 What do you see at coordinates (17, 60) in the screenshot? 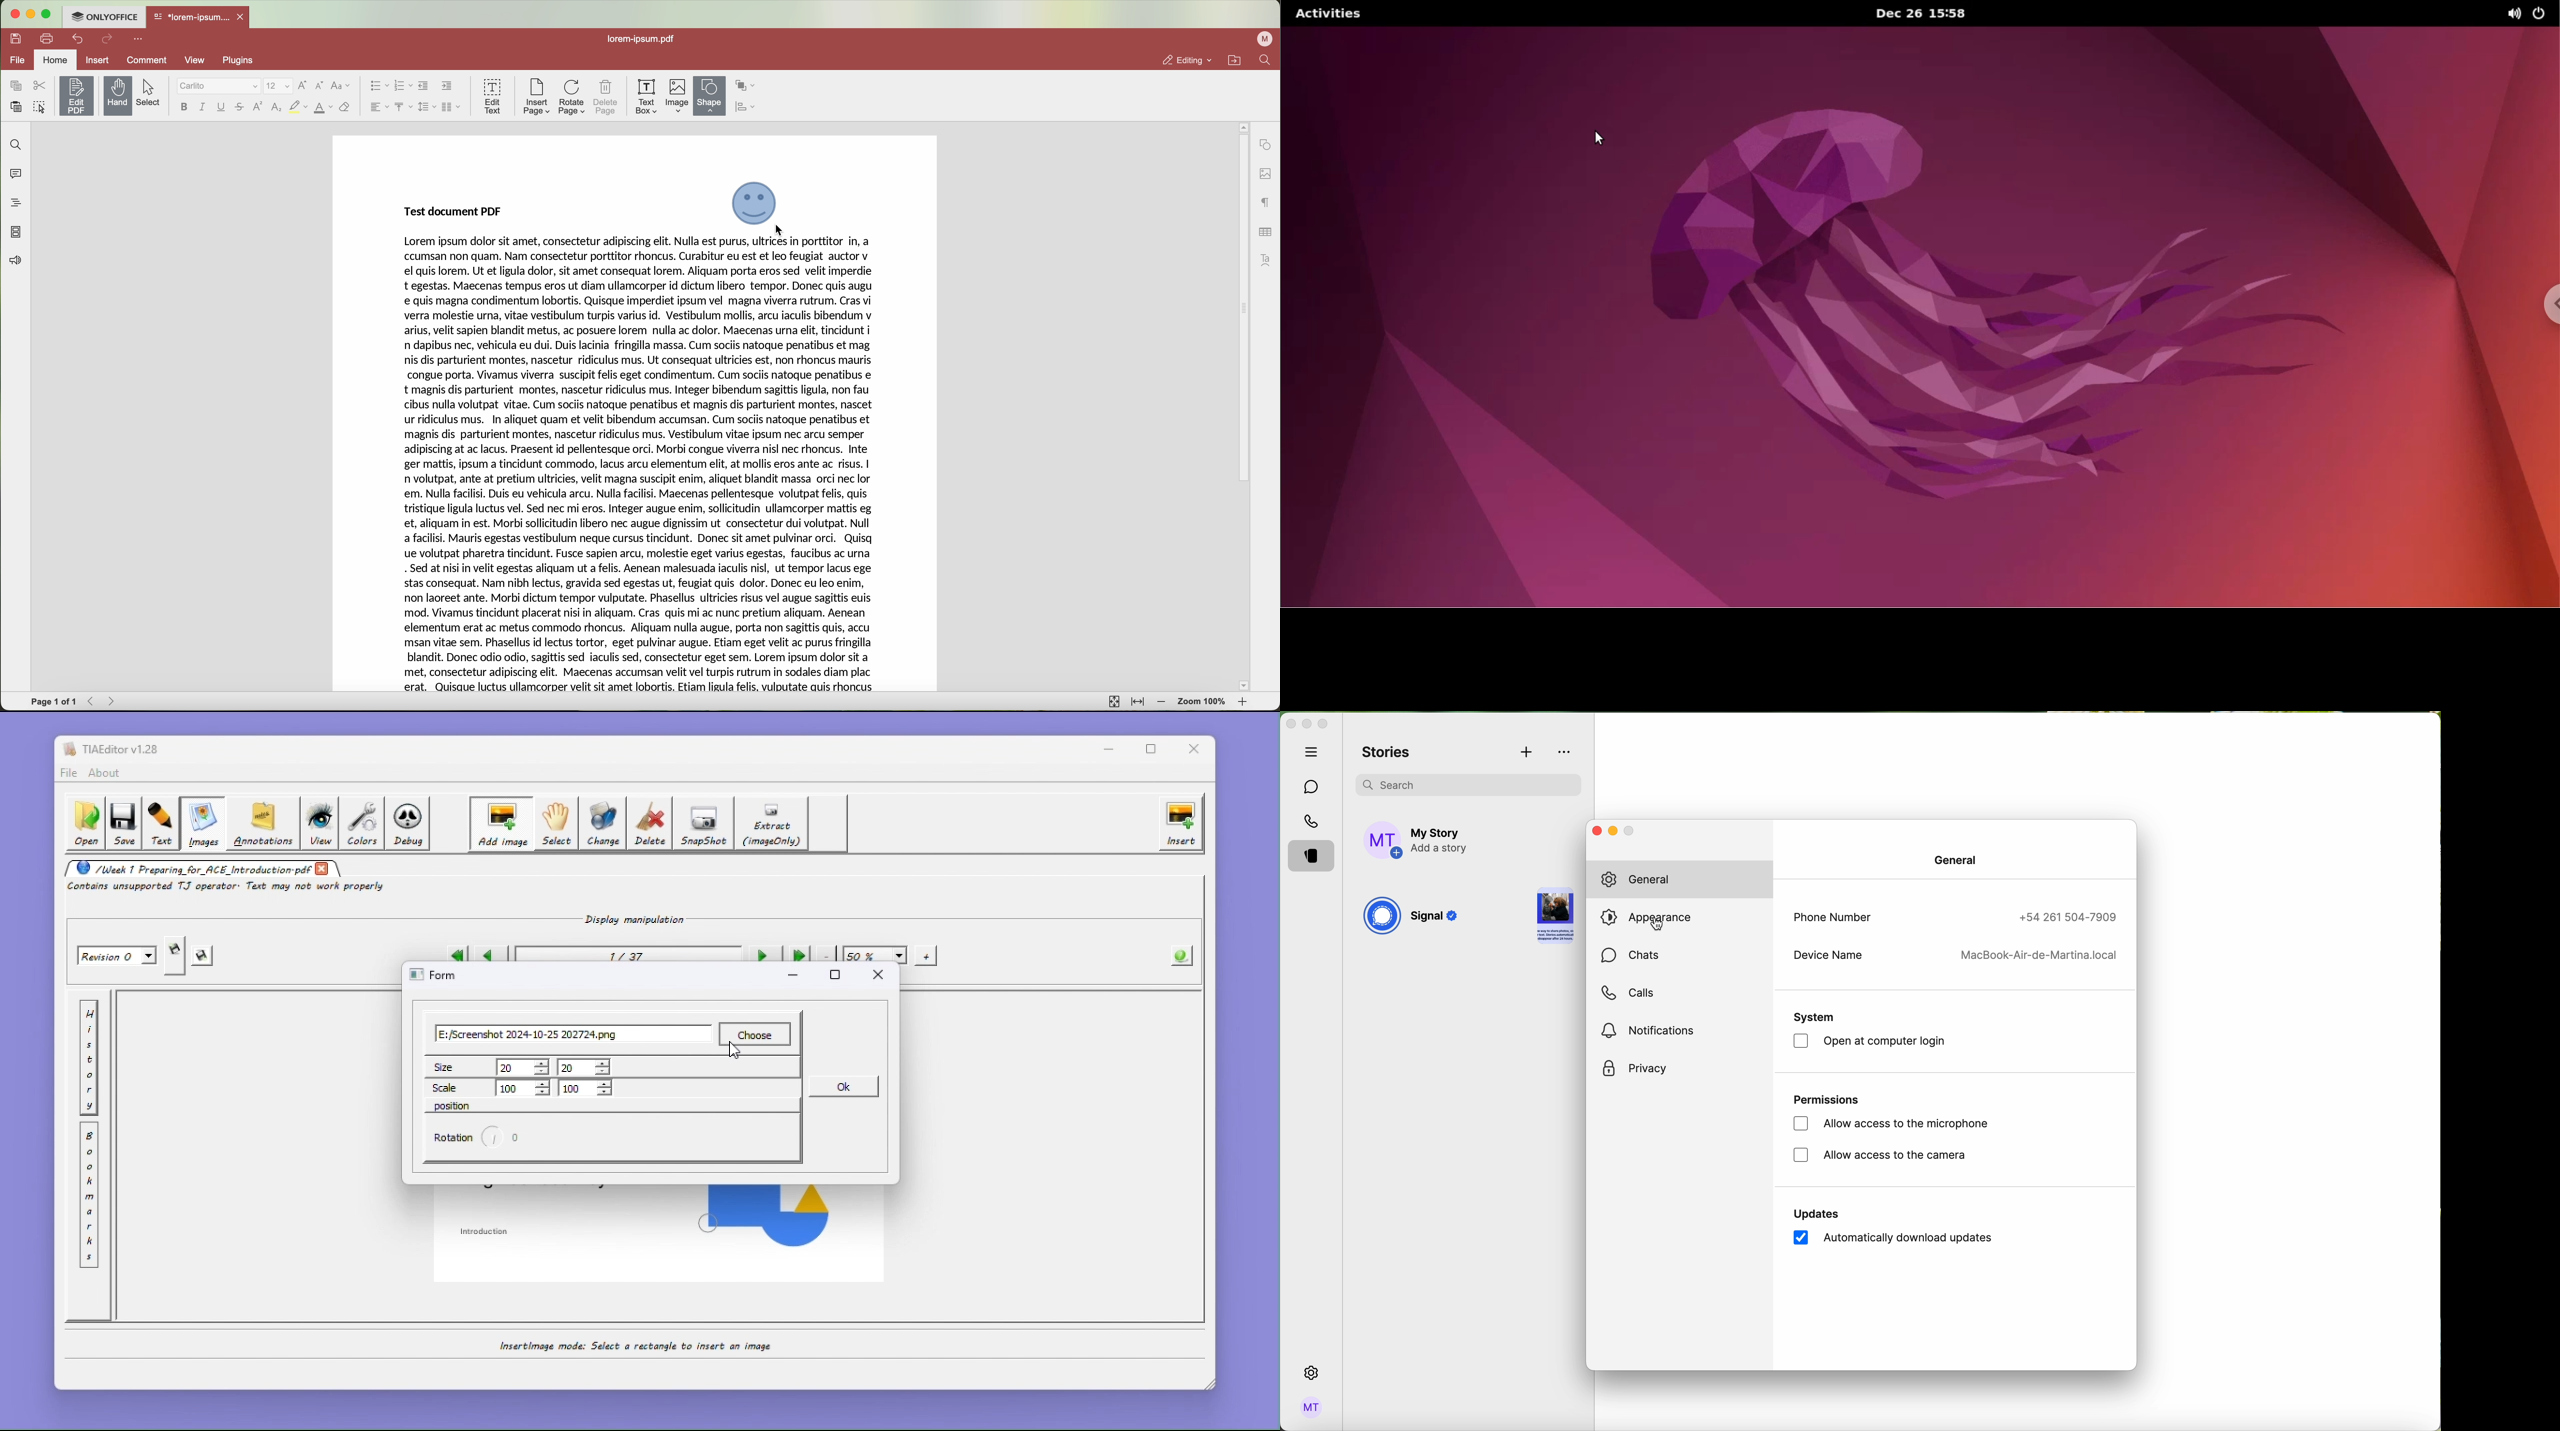
I see `file` at bounding box center [17, 60].